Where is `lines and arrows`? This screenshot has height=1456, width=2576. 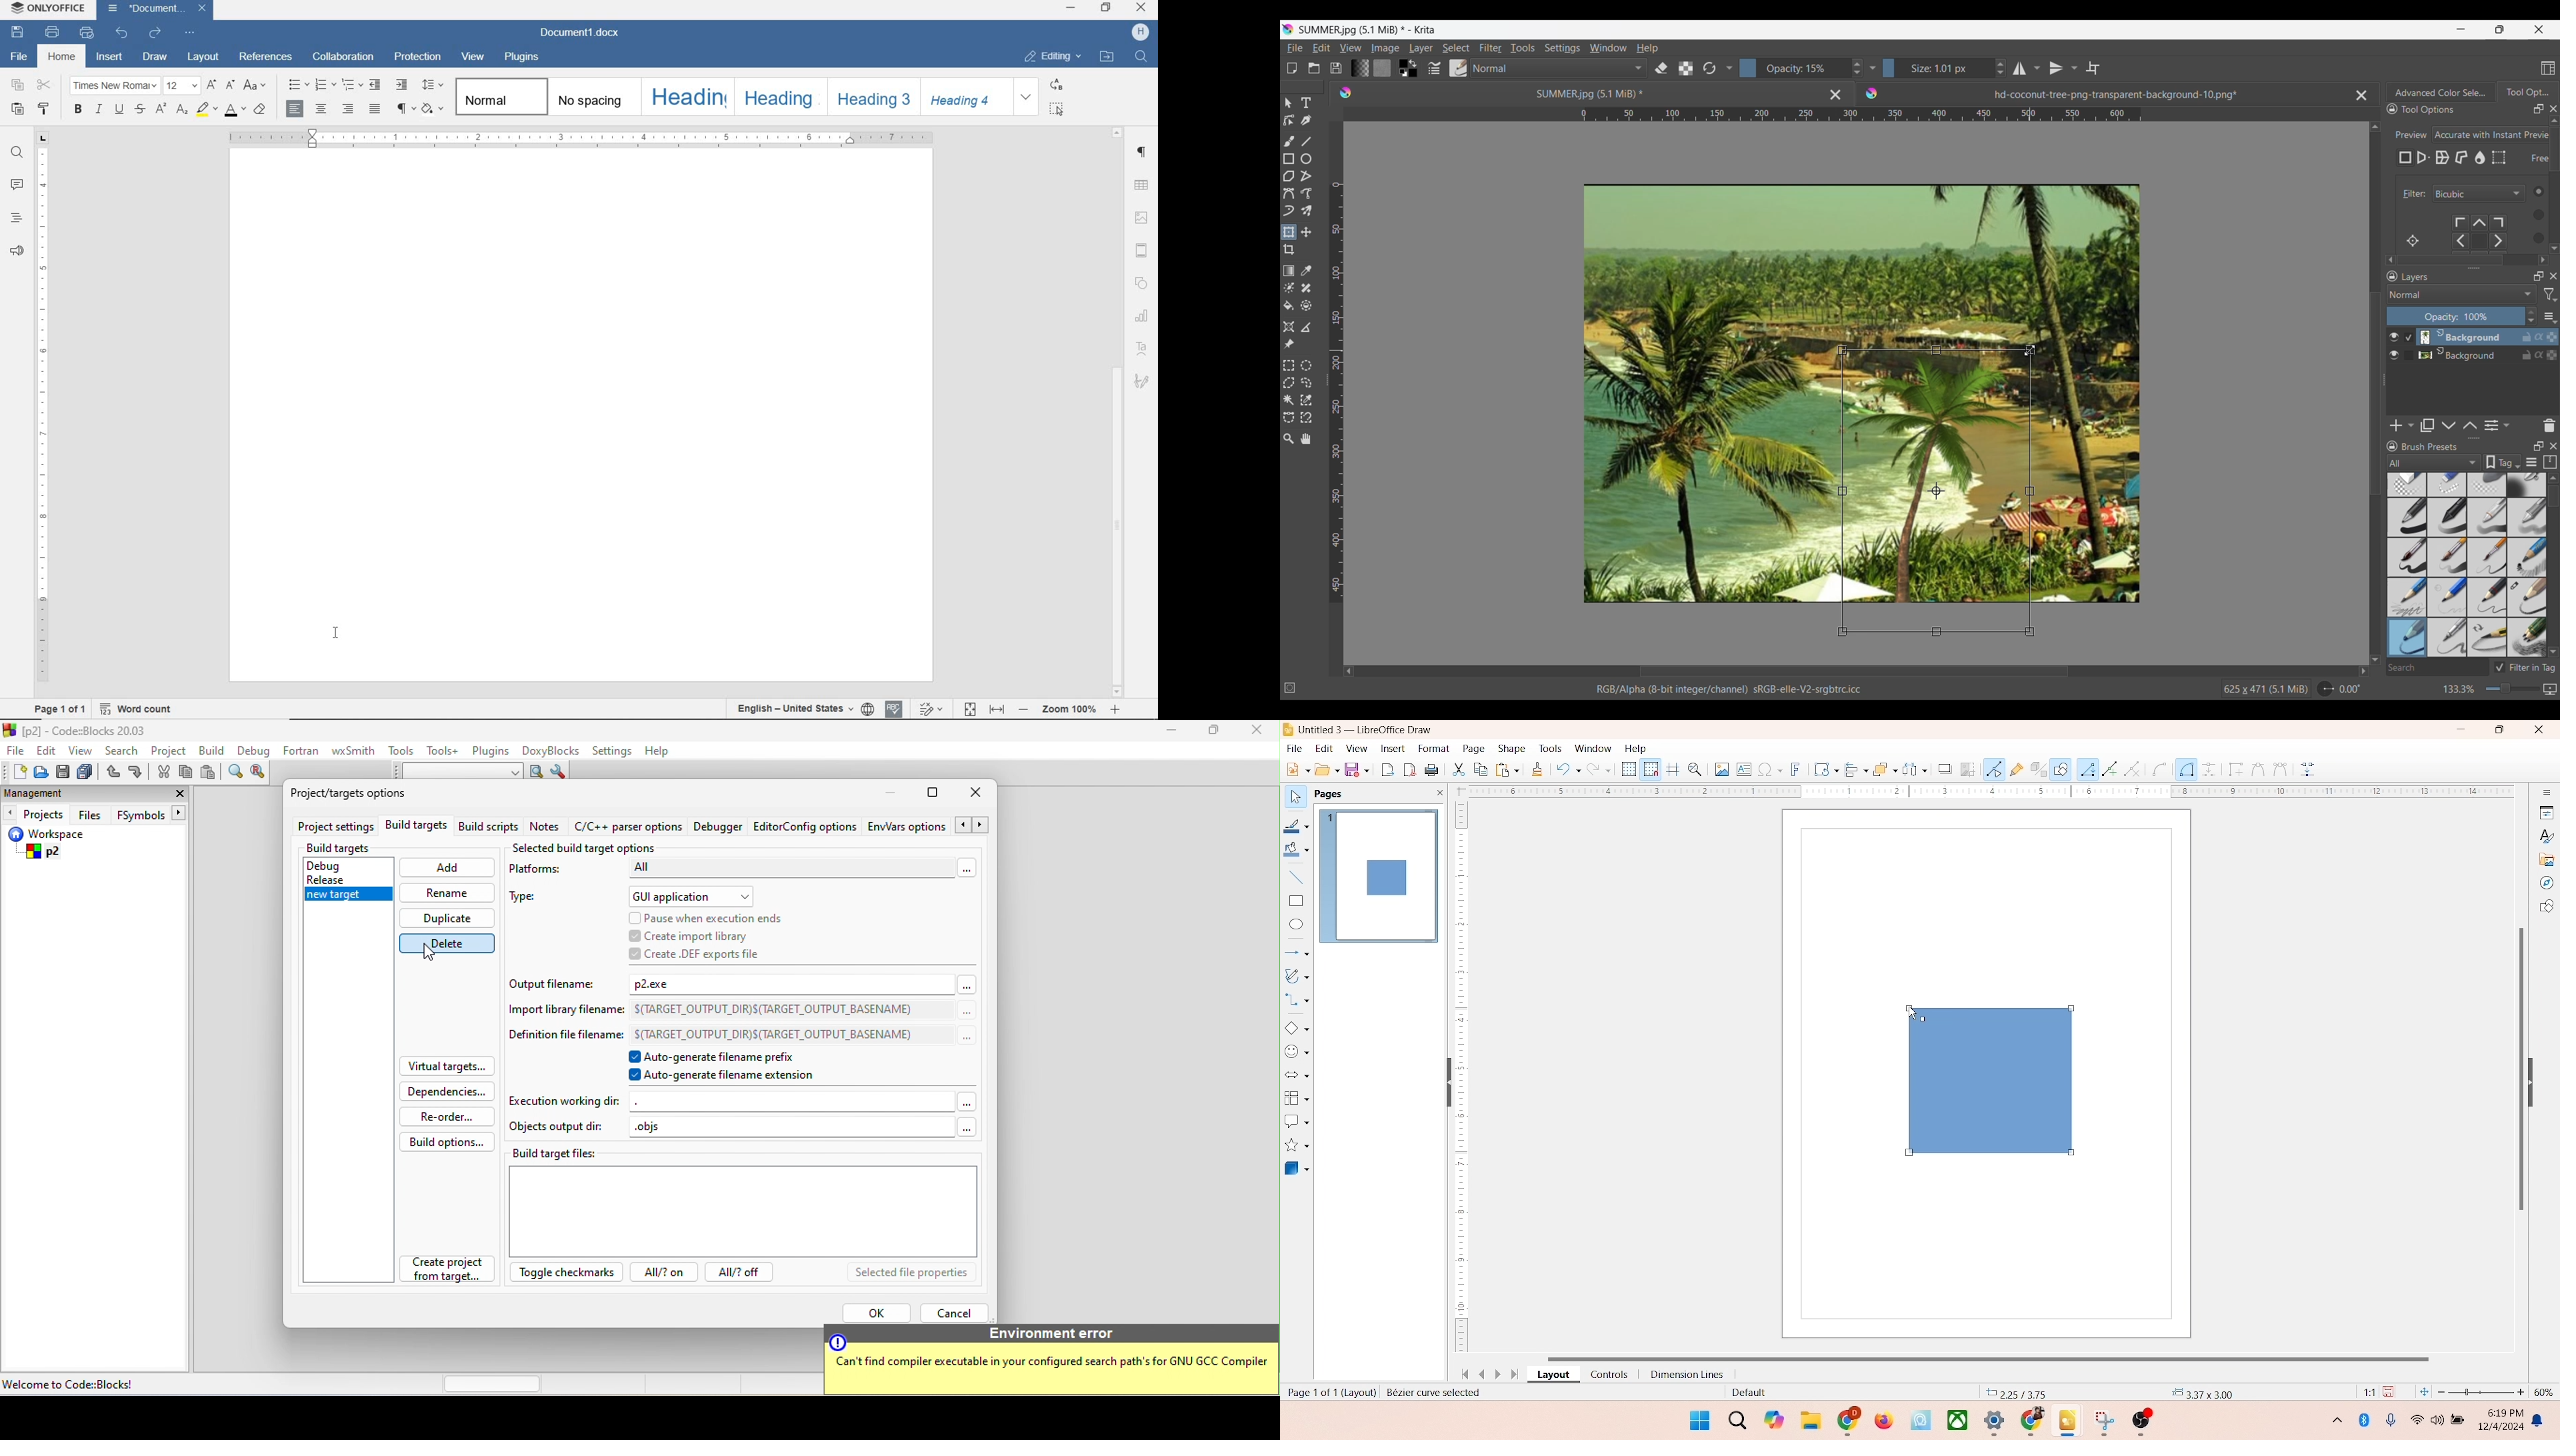
lines and arrows is located at coordinates (1297, 952).